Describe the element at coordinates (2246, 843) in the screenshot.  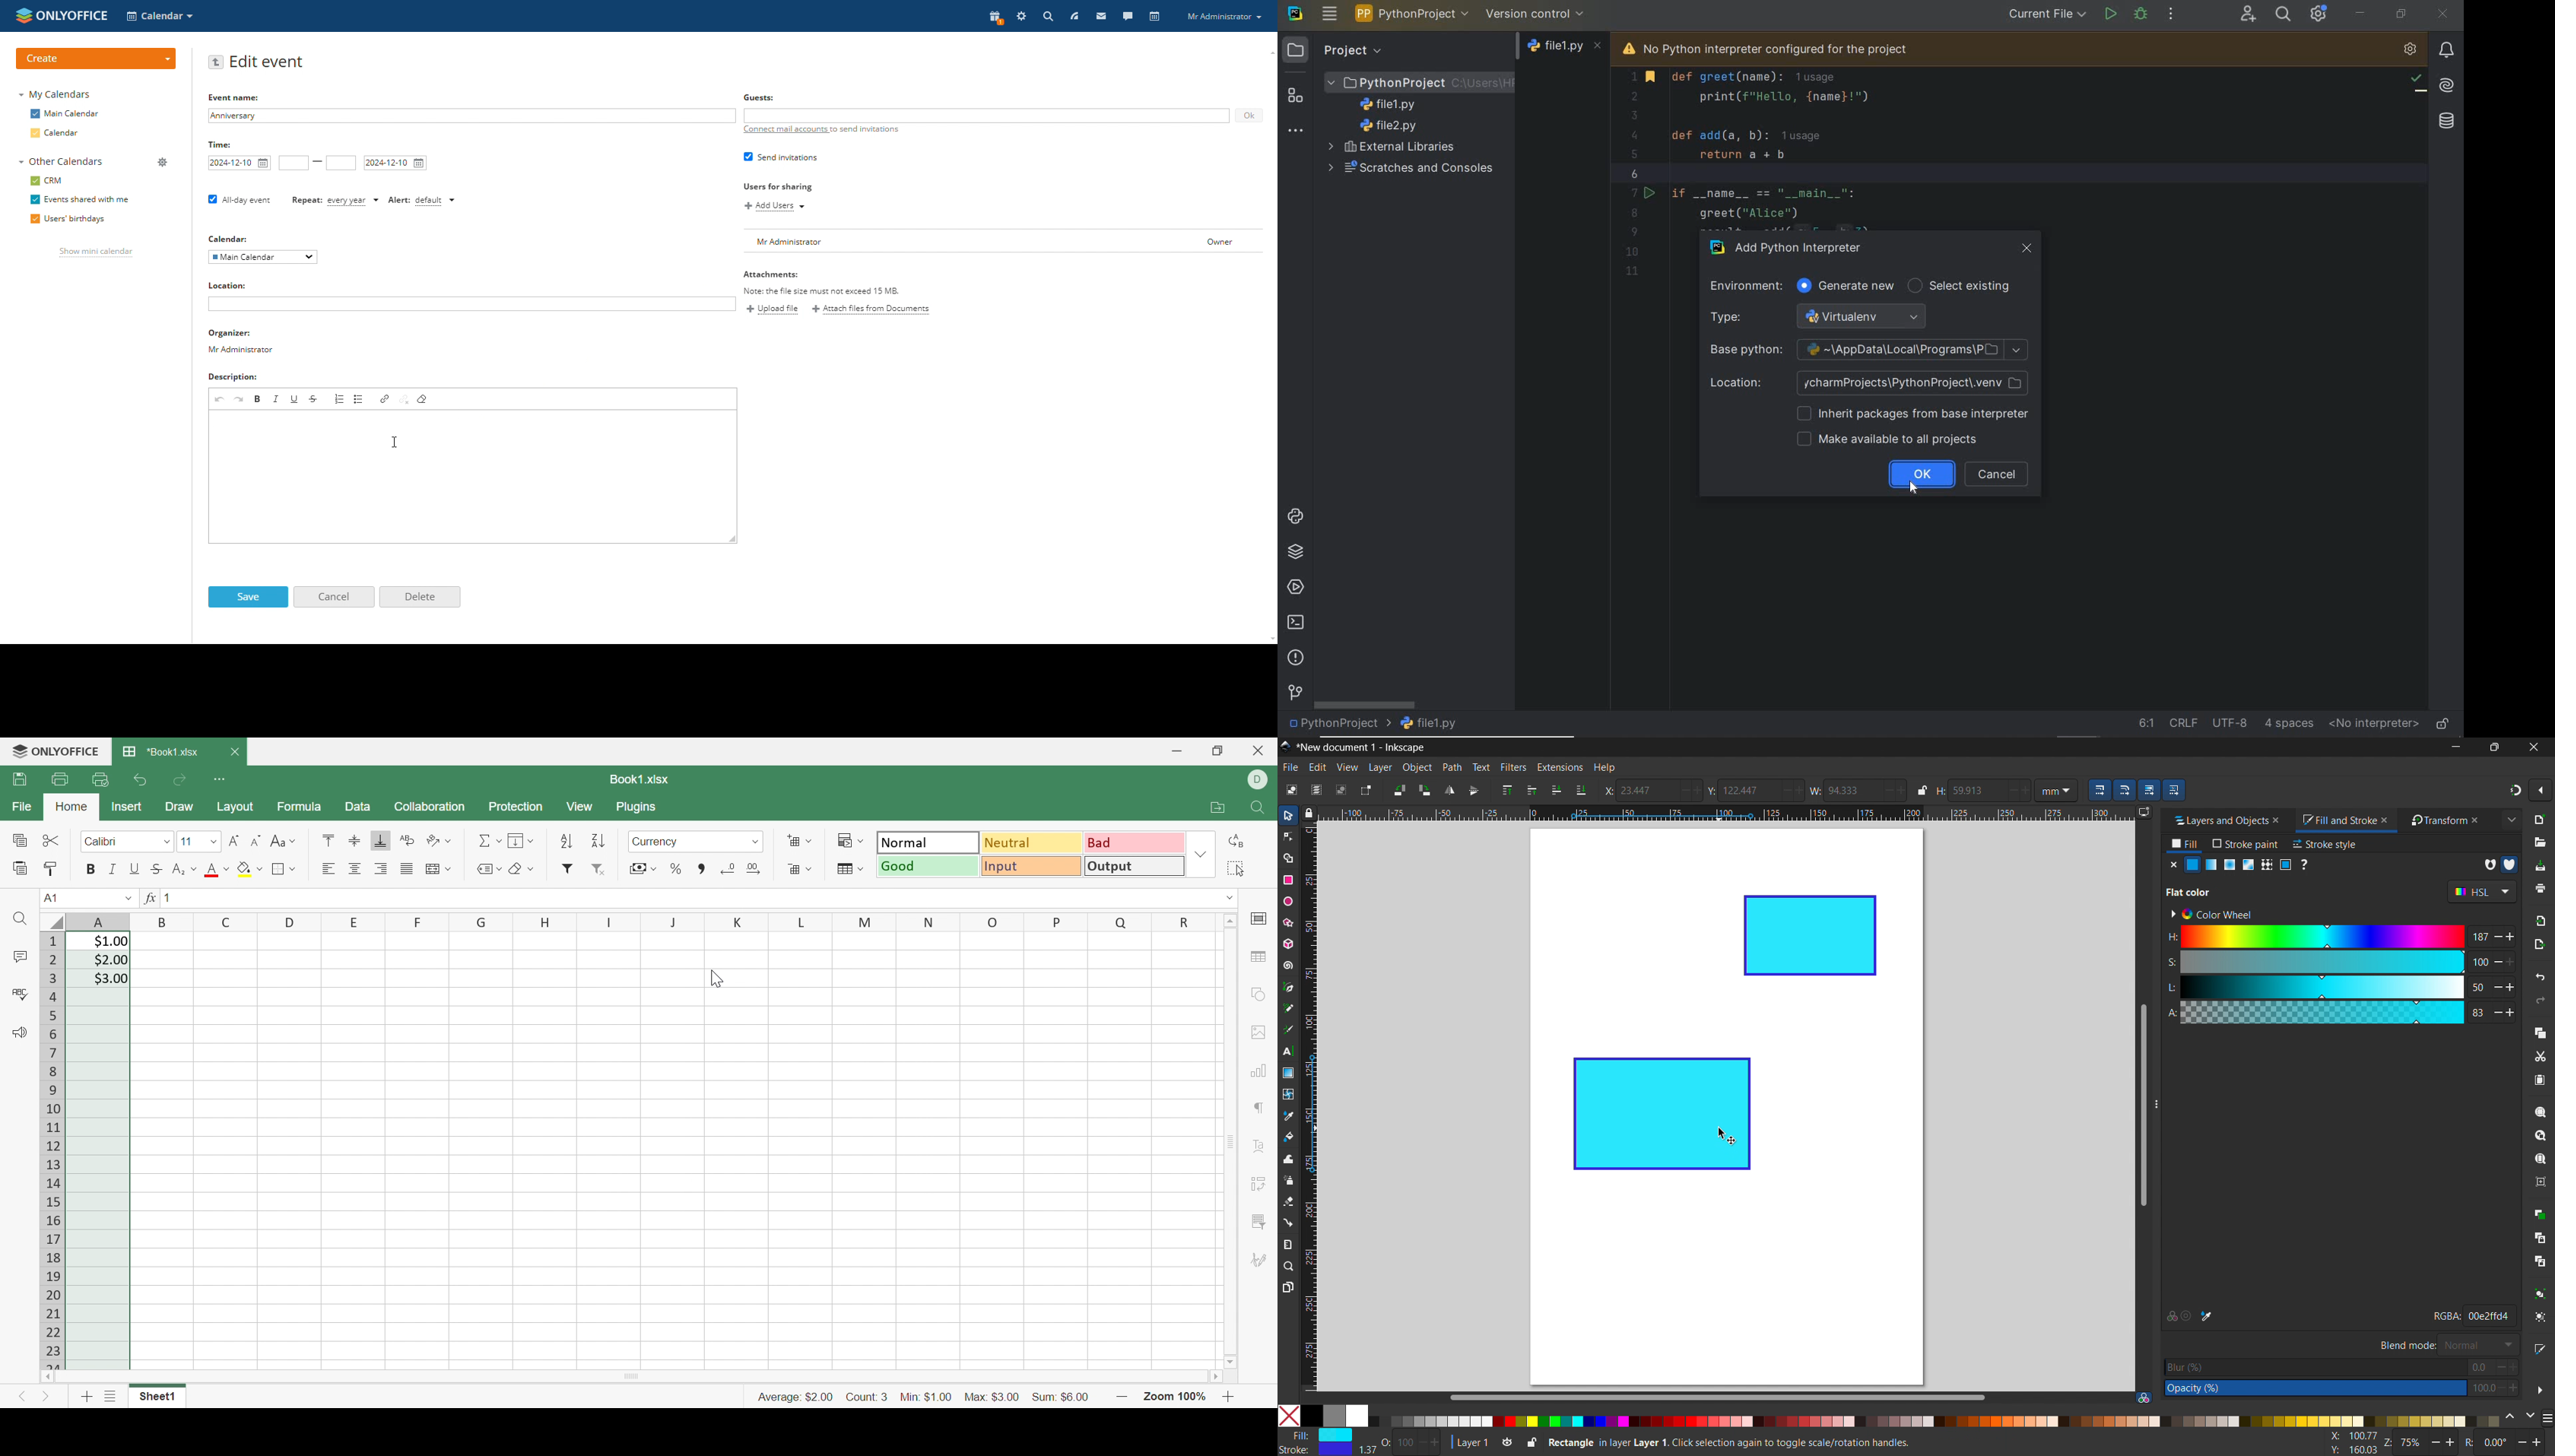
I see `stroke paint` at that location.